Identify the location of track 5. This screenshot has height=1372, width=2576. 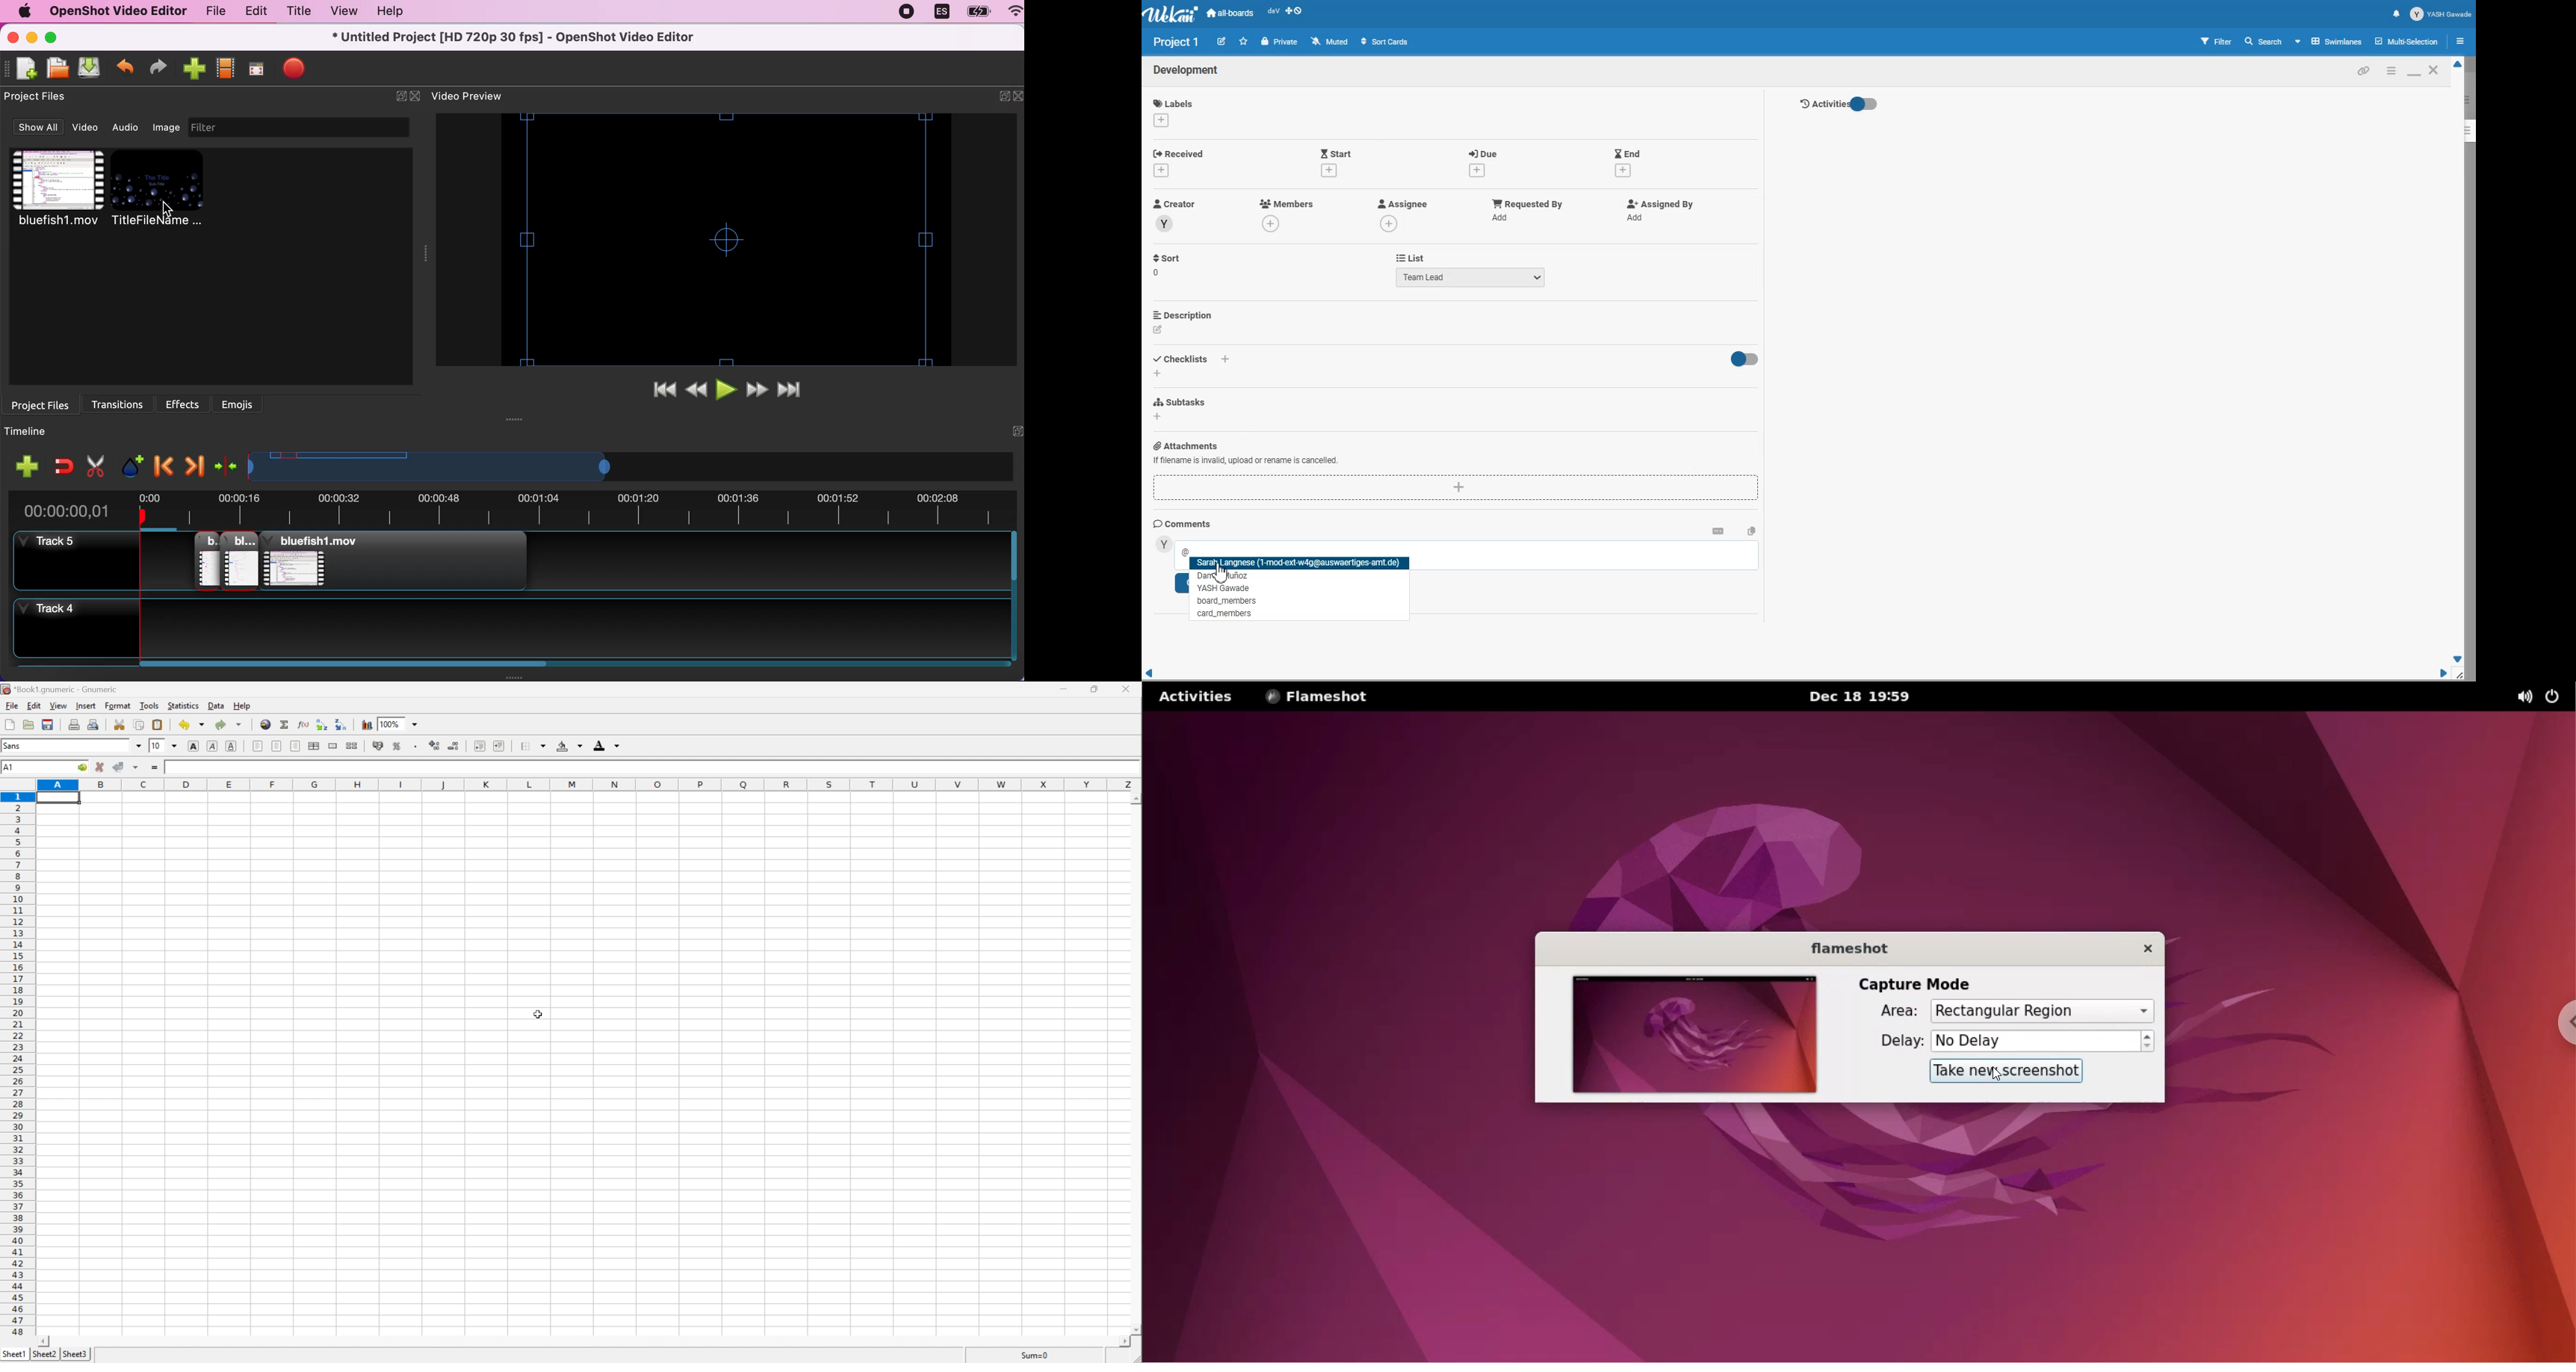
(579, 564).